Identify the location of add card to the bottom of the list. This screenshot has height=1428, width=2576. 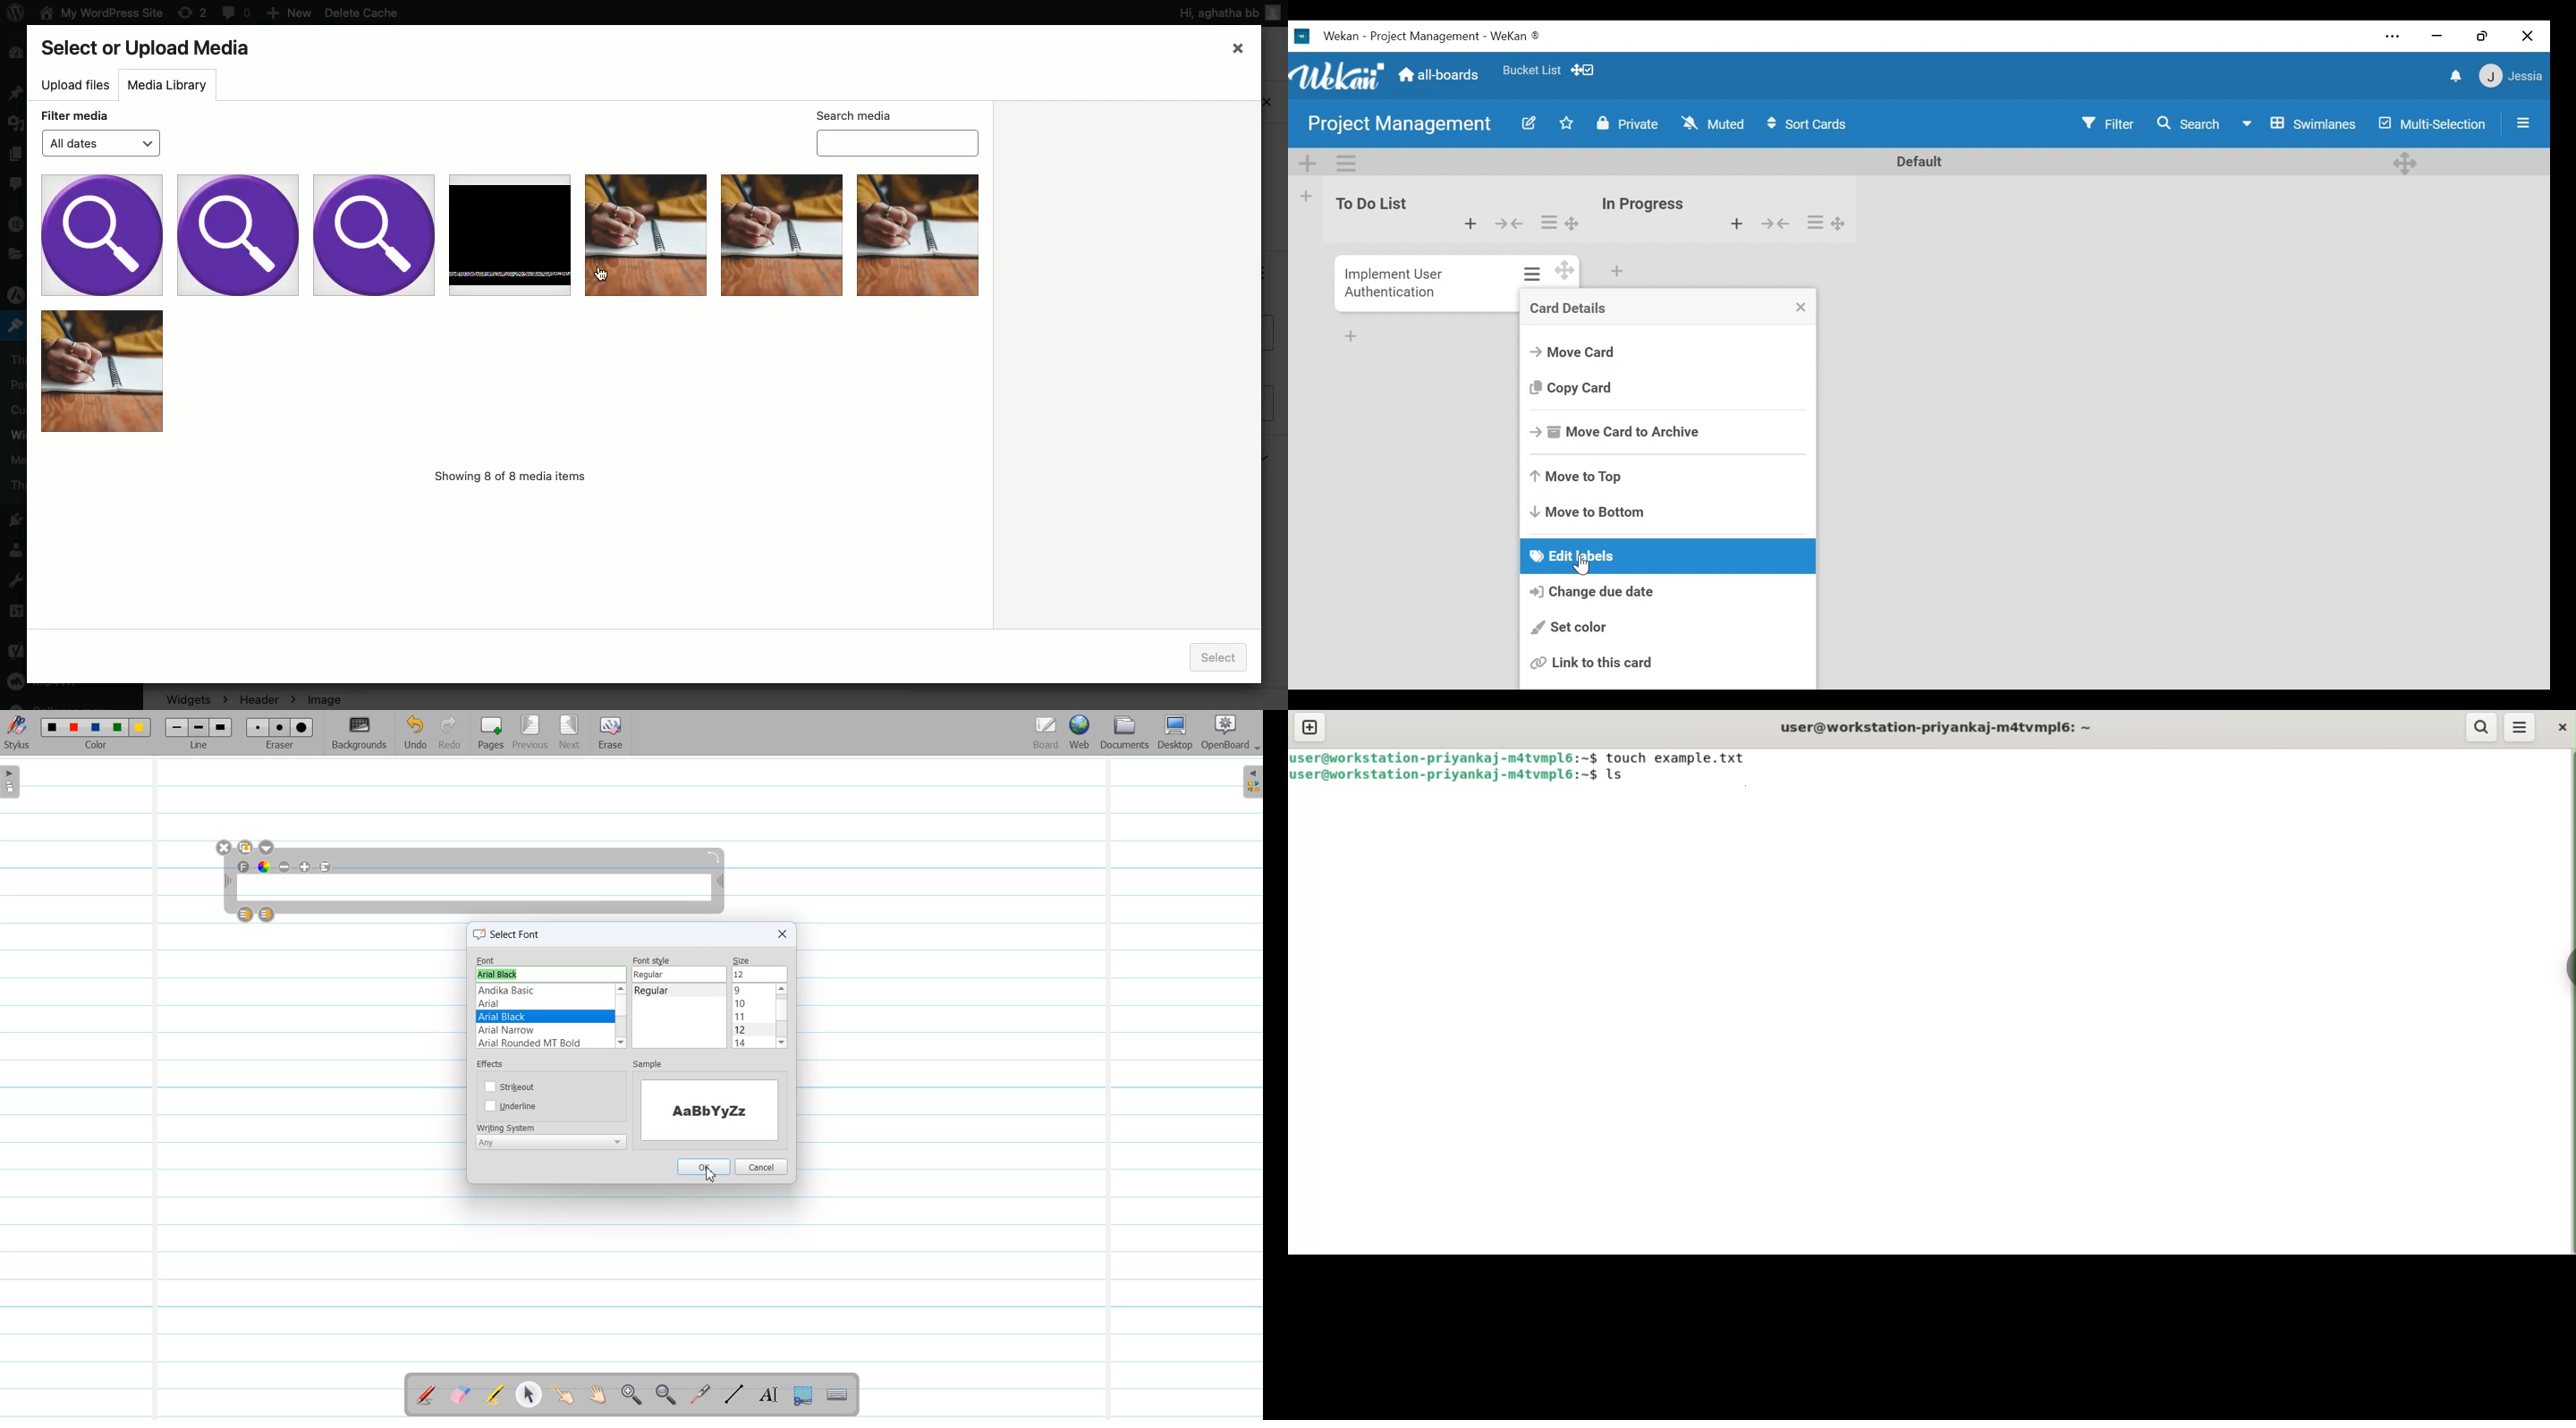
(1618, 270).